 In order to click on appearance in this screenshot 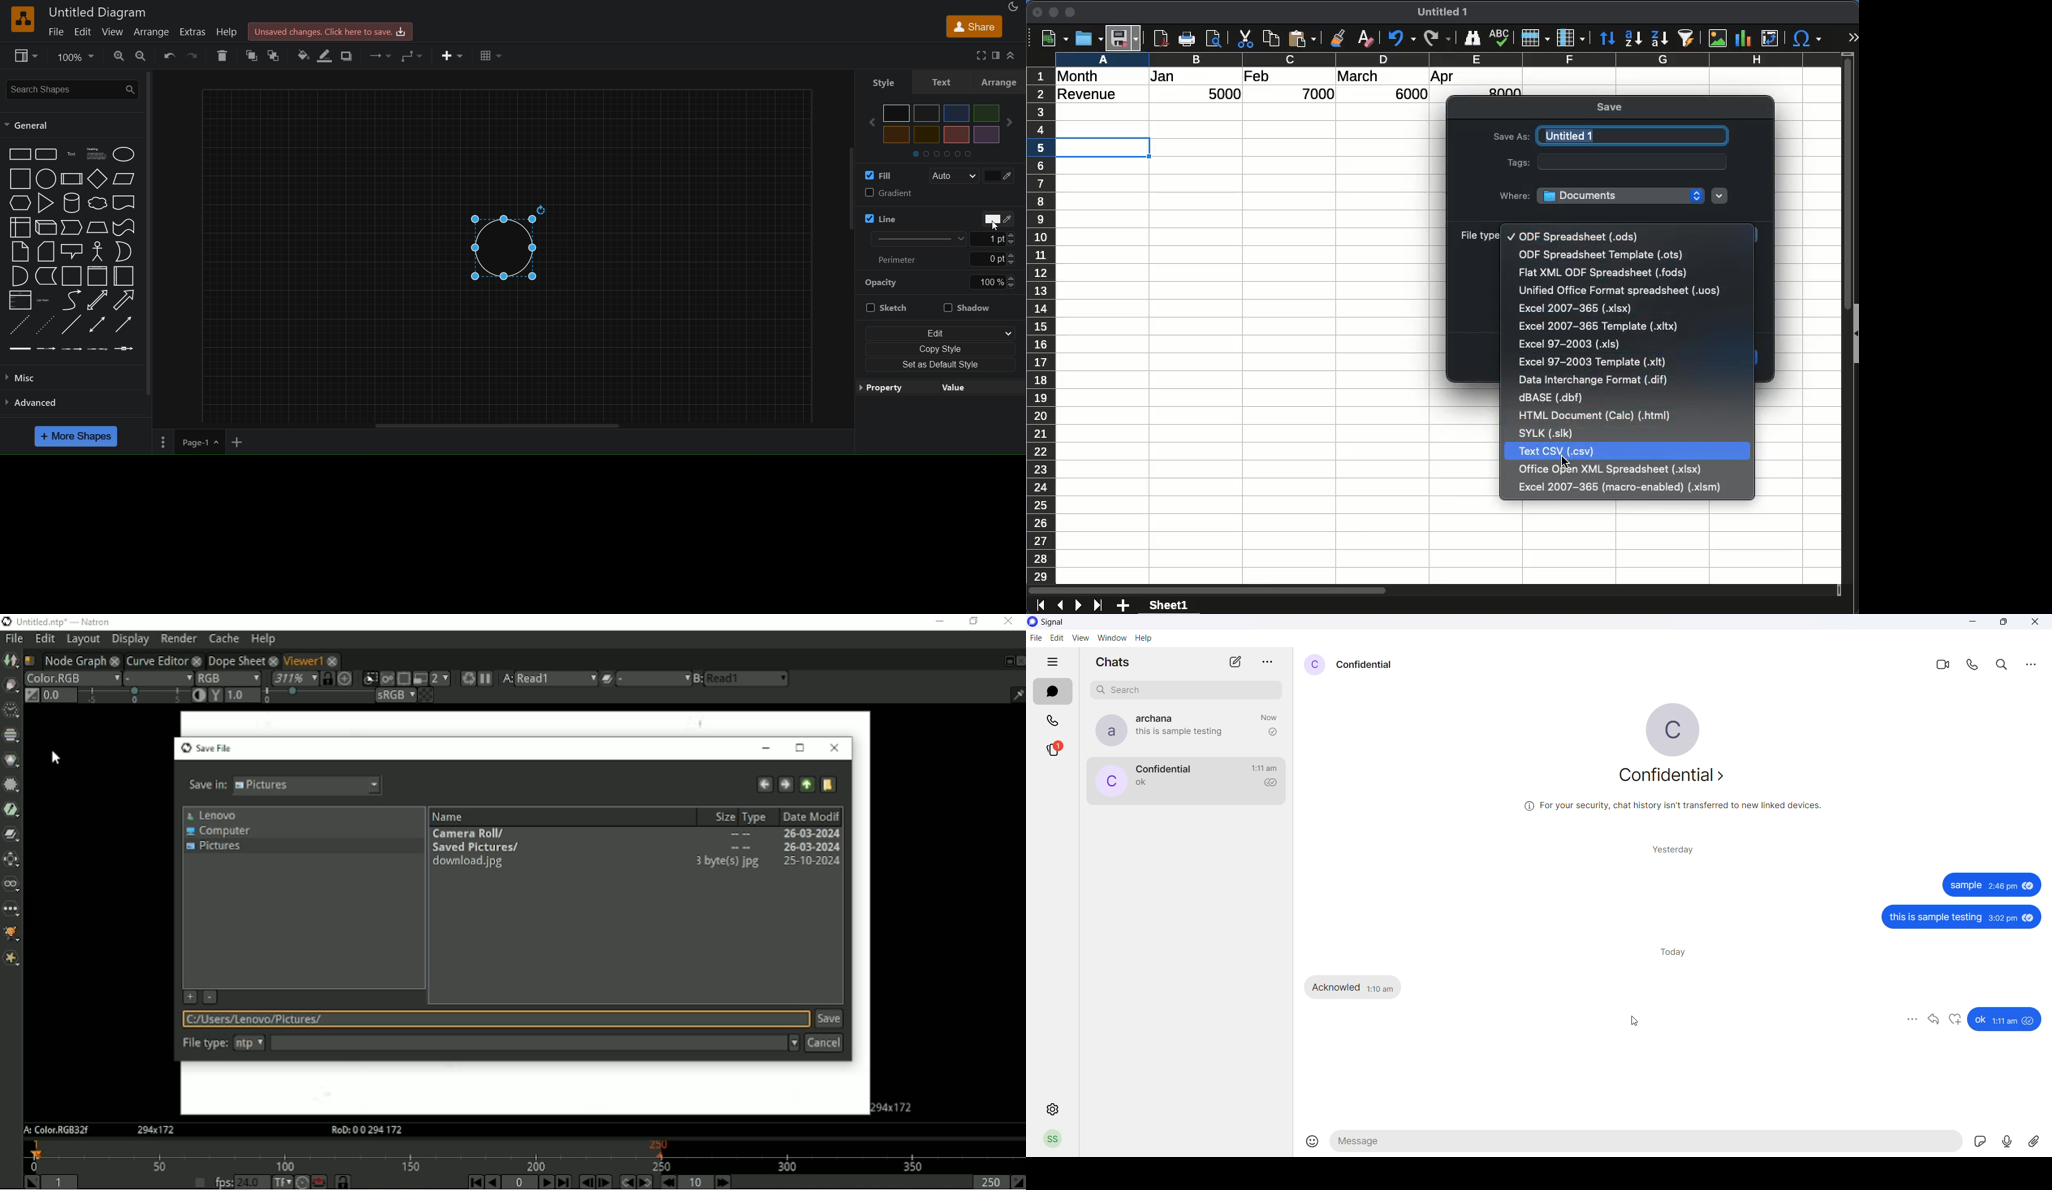, I will do `click(1012, 6)`.